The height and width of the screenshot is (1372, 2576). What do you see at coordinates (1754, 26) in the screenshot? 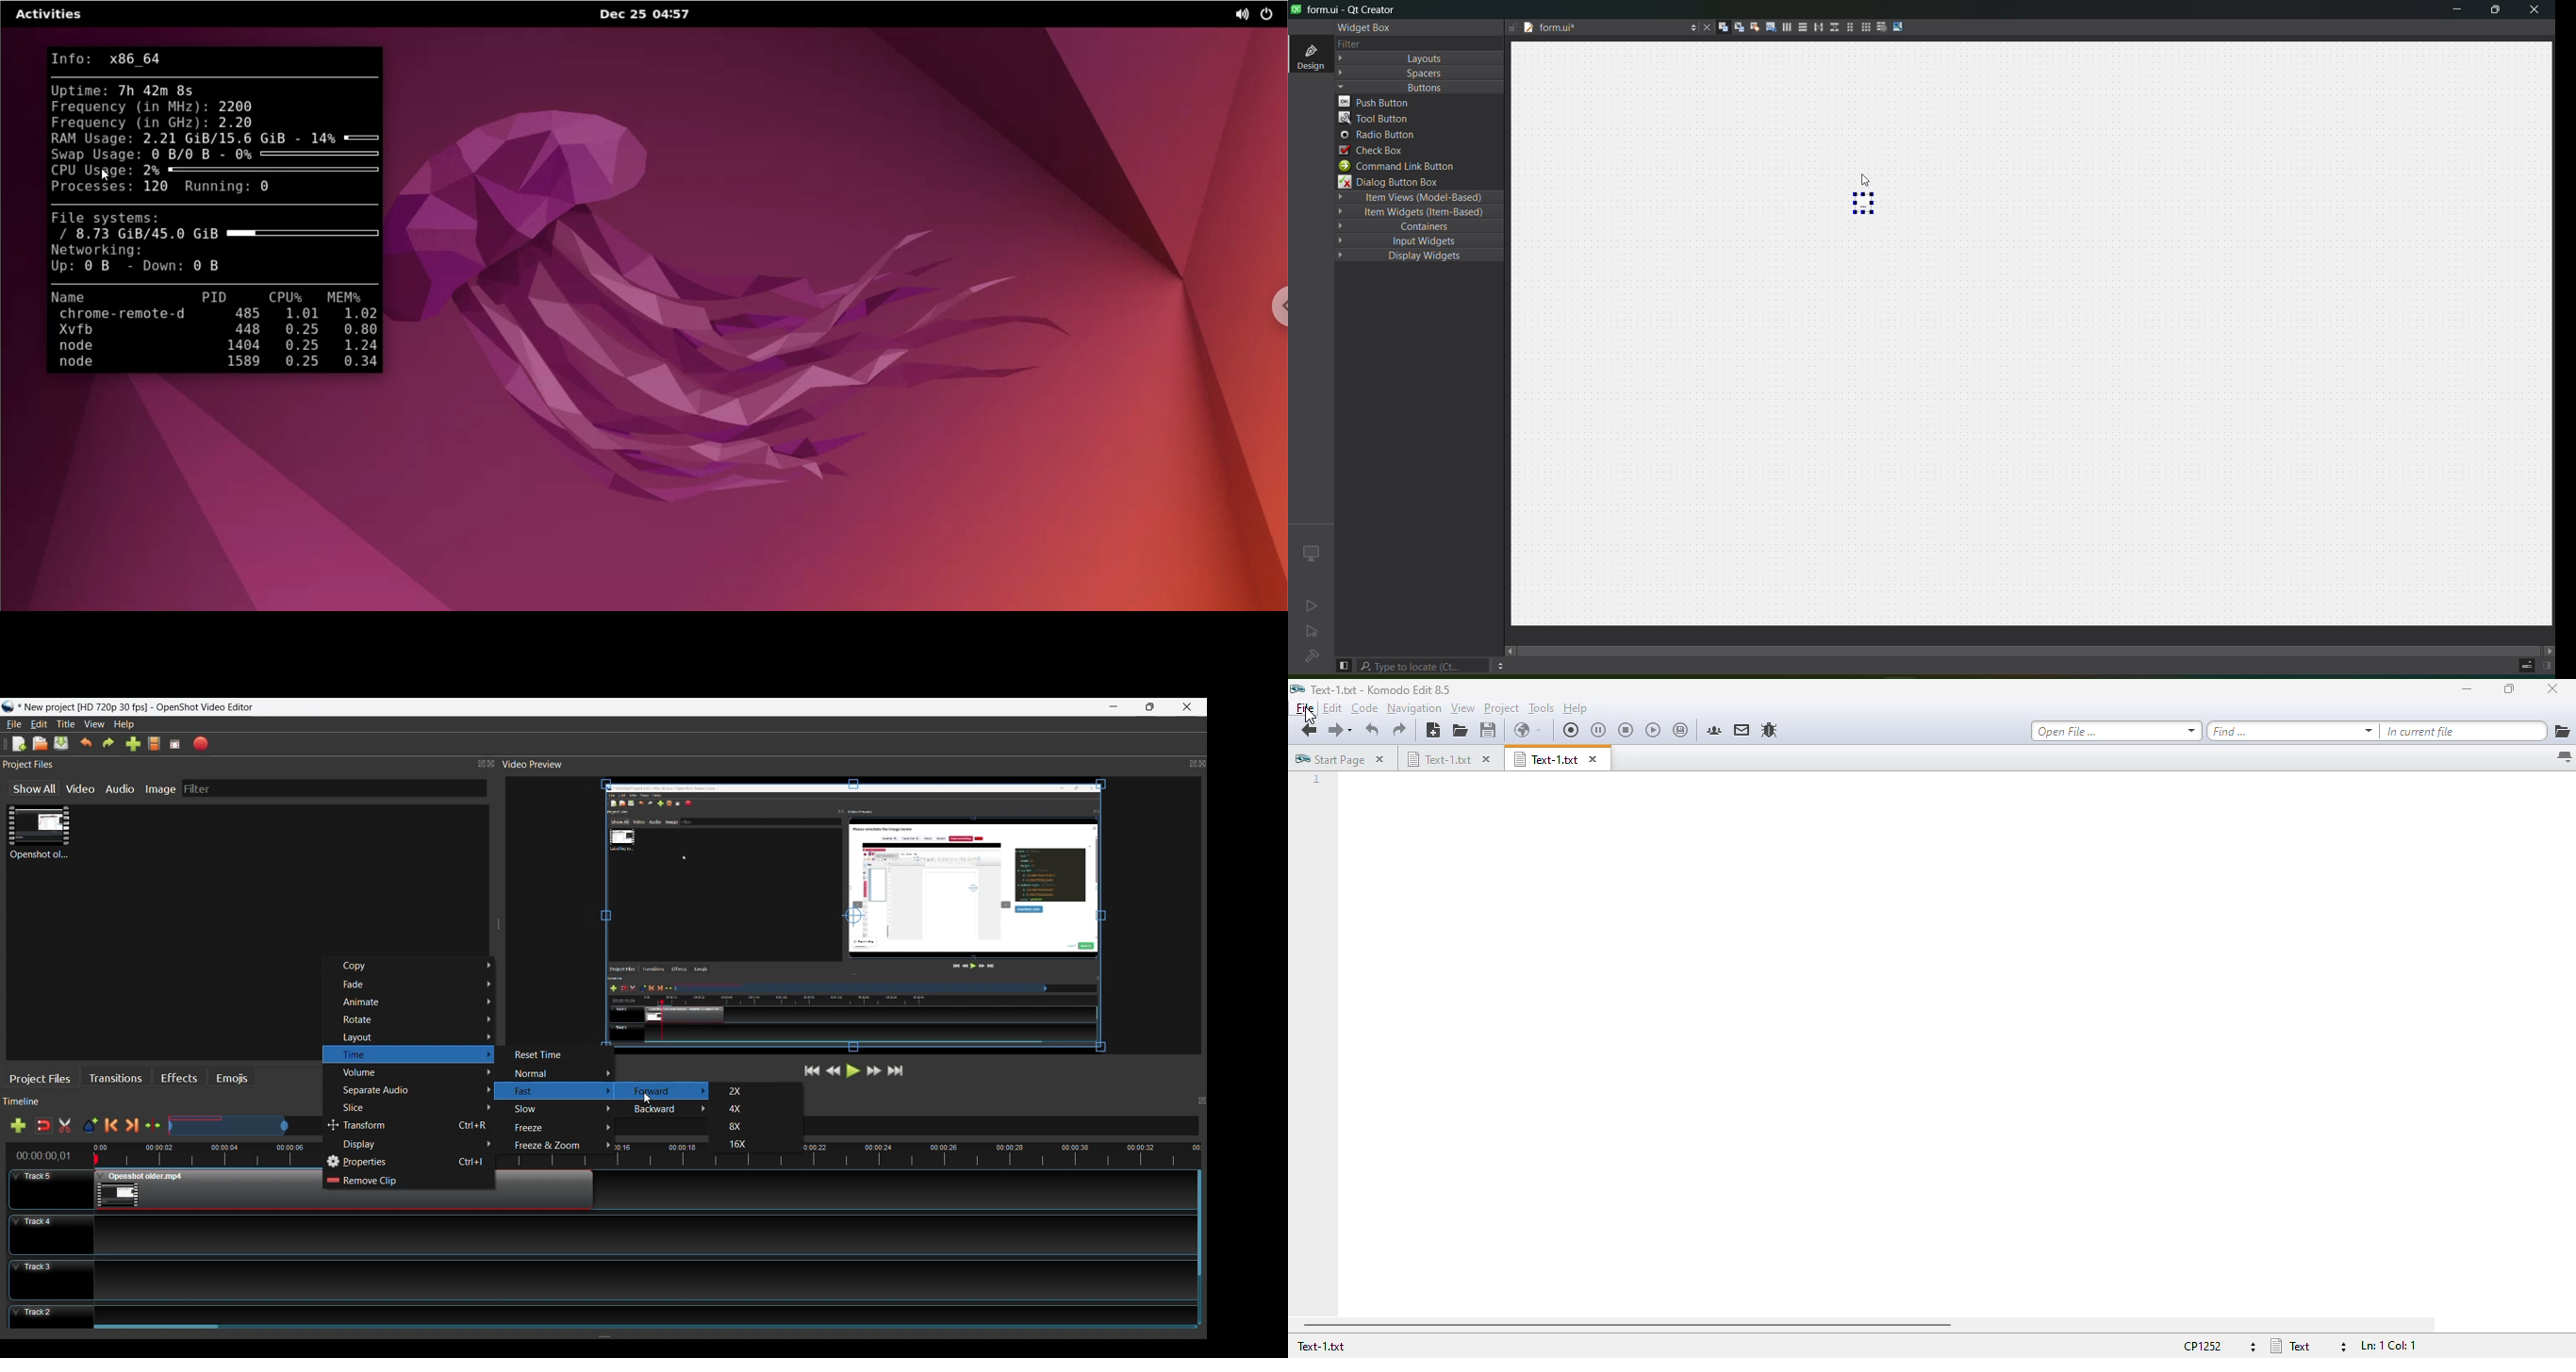
I see `edit buddies` at bounding box center [1754, 26].